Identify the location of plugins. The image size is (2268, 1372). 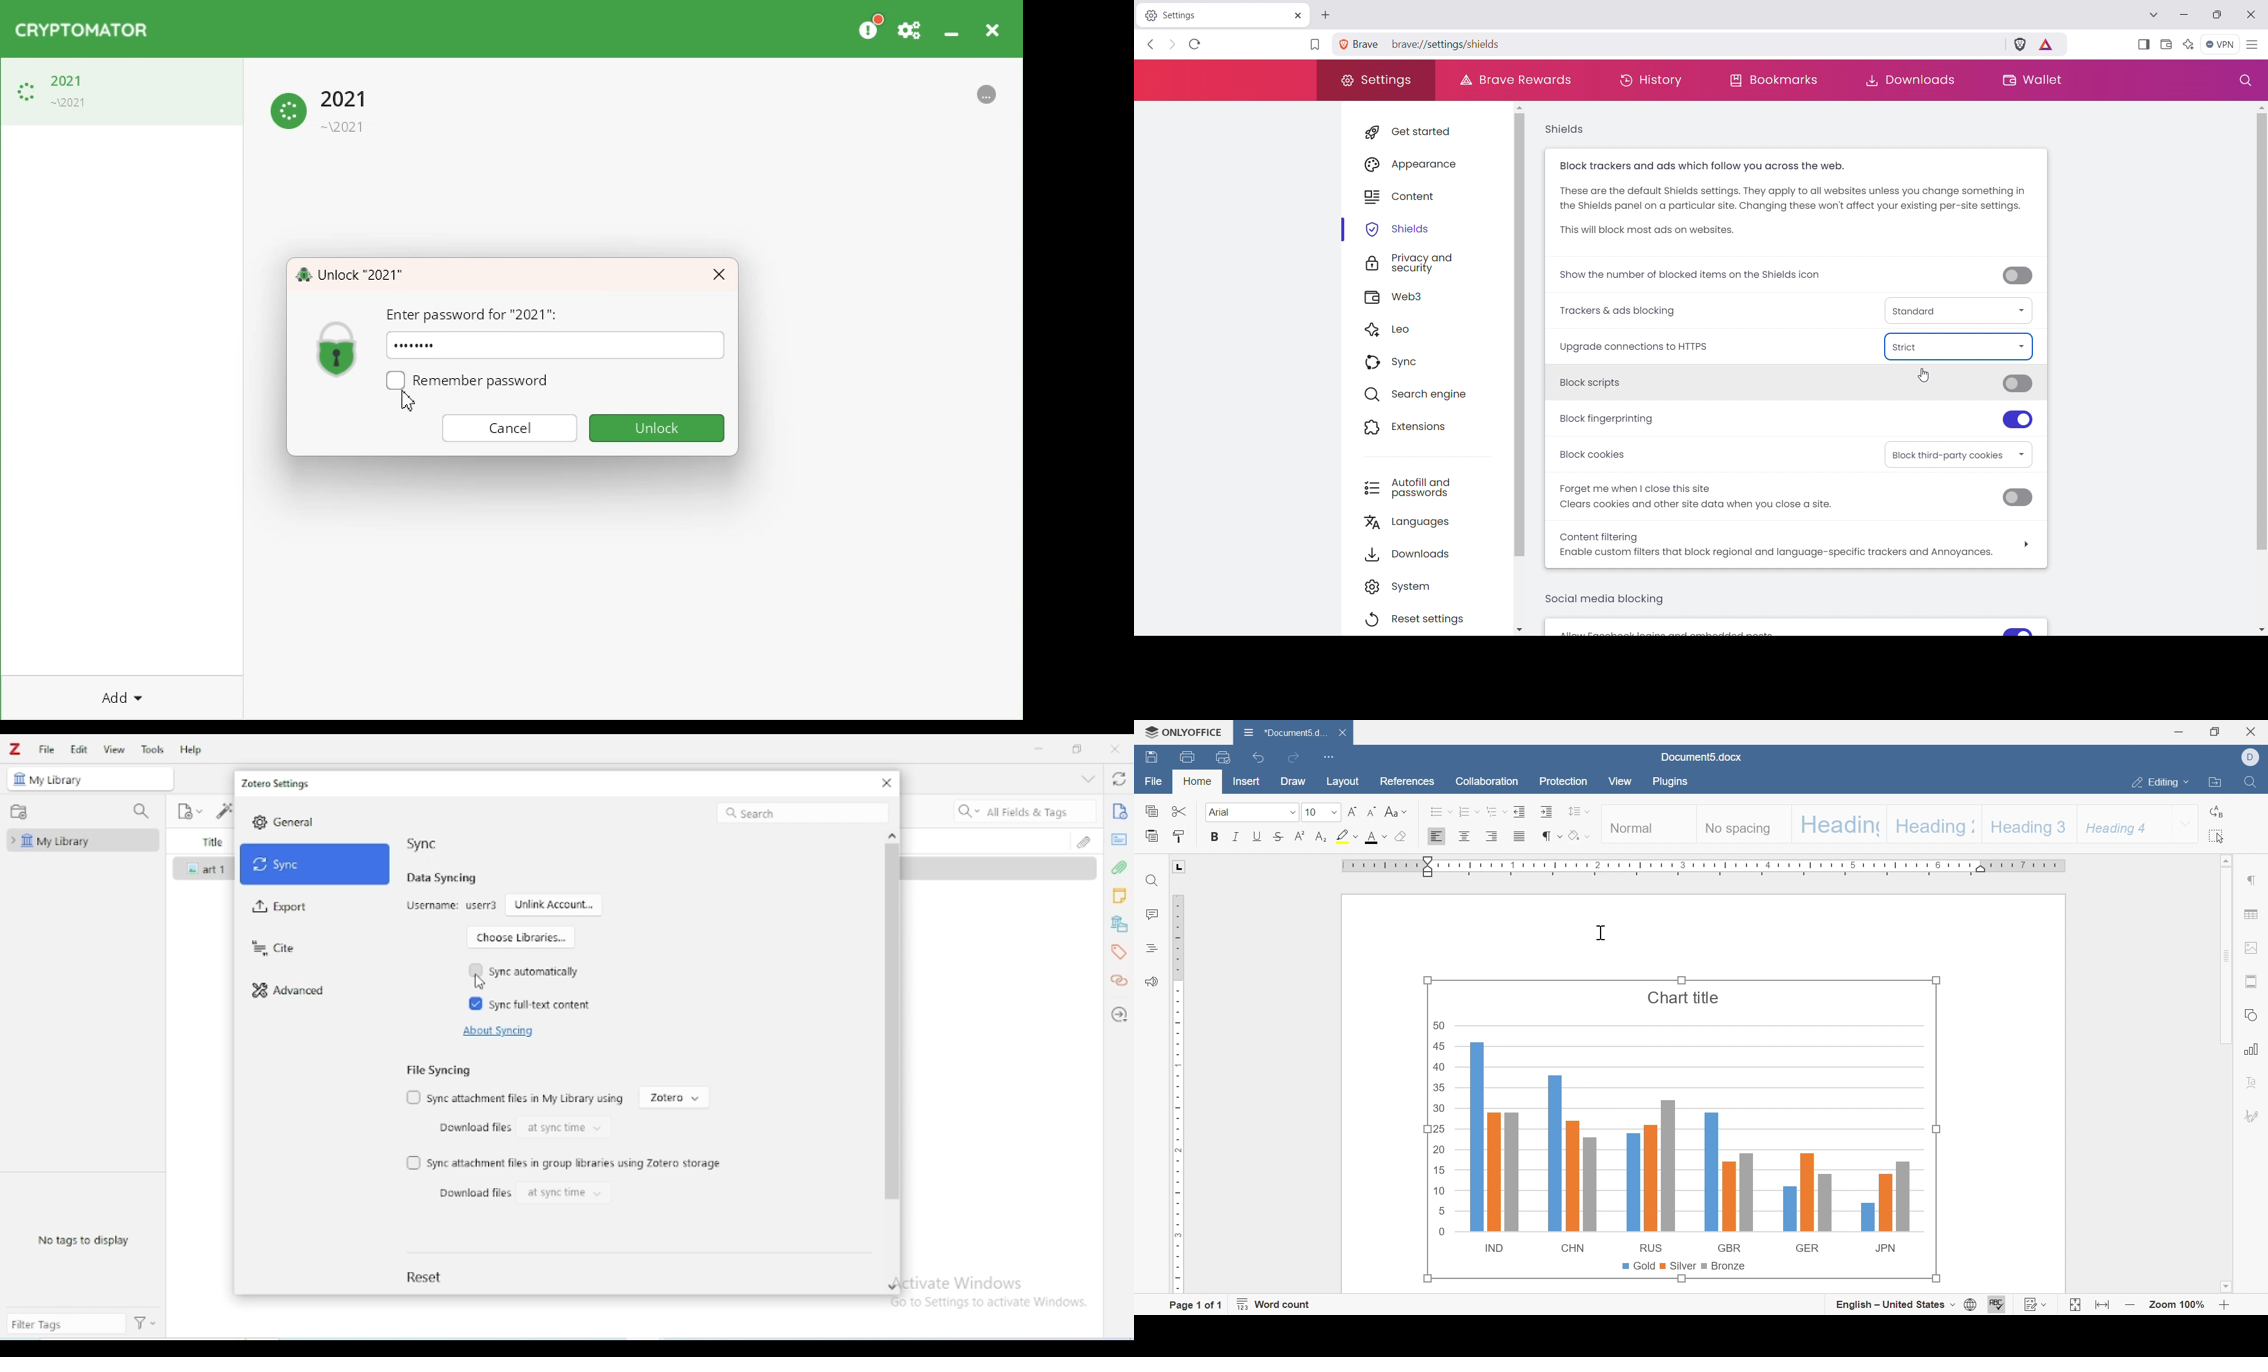
(1673, 781).